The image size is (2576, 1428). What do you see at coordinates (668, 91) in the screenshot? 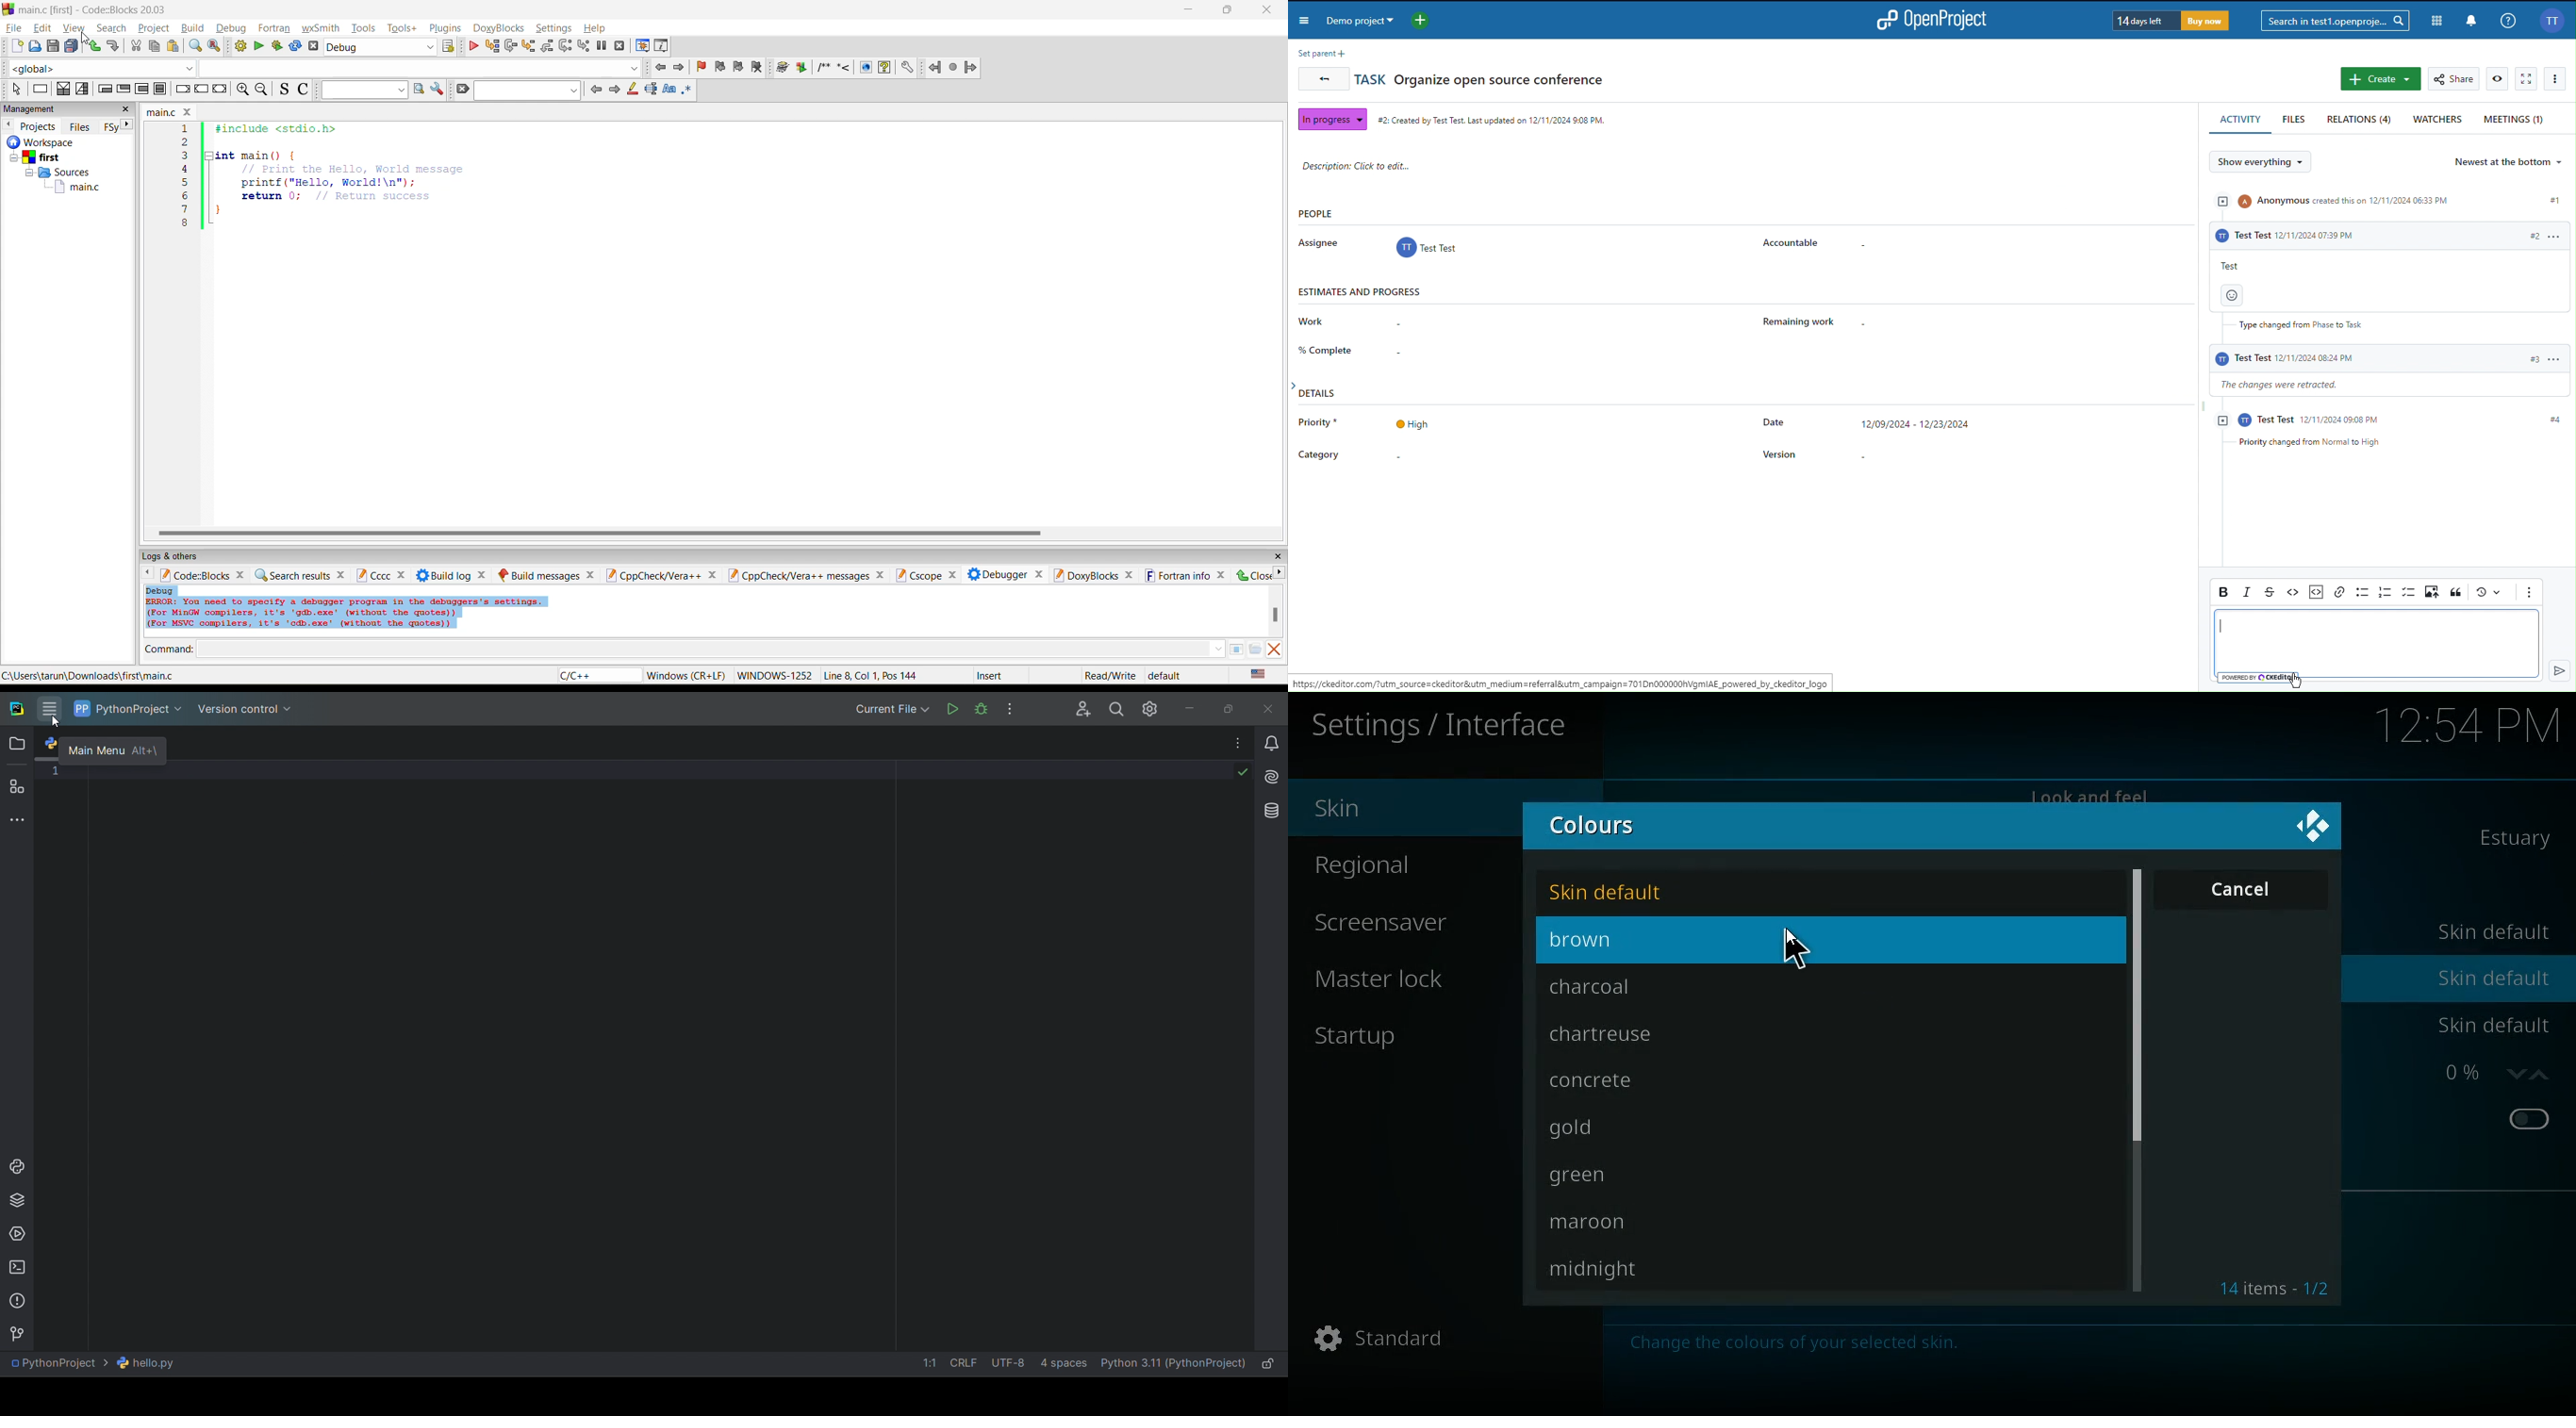
I see `match case` at bounding box center [668, 91].